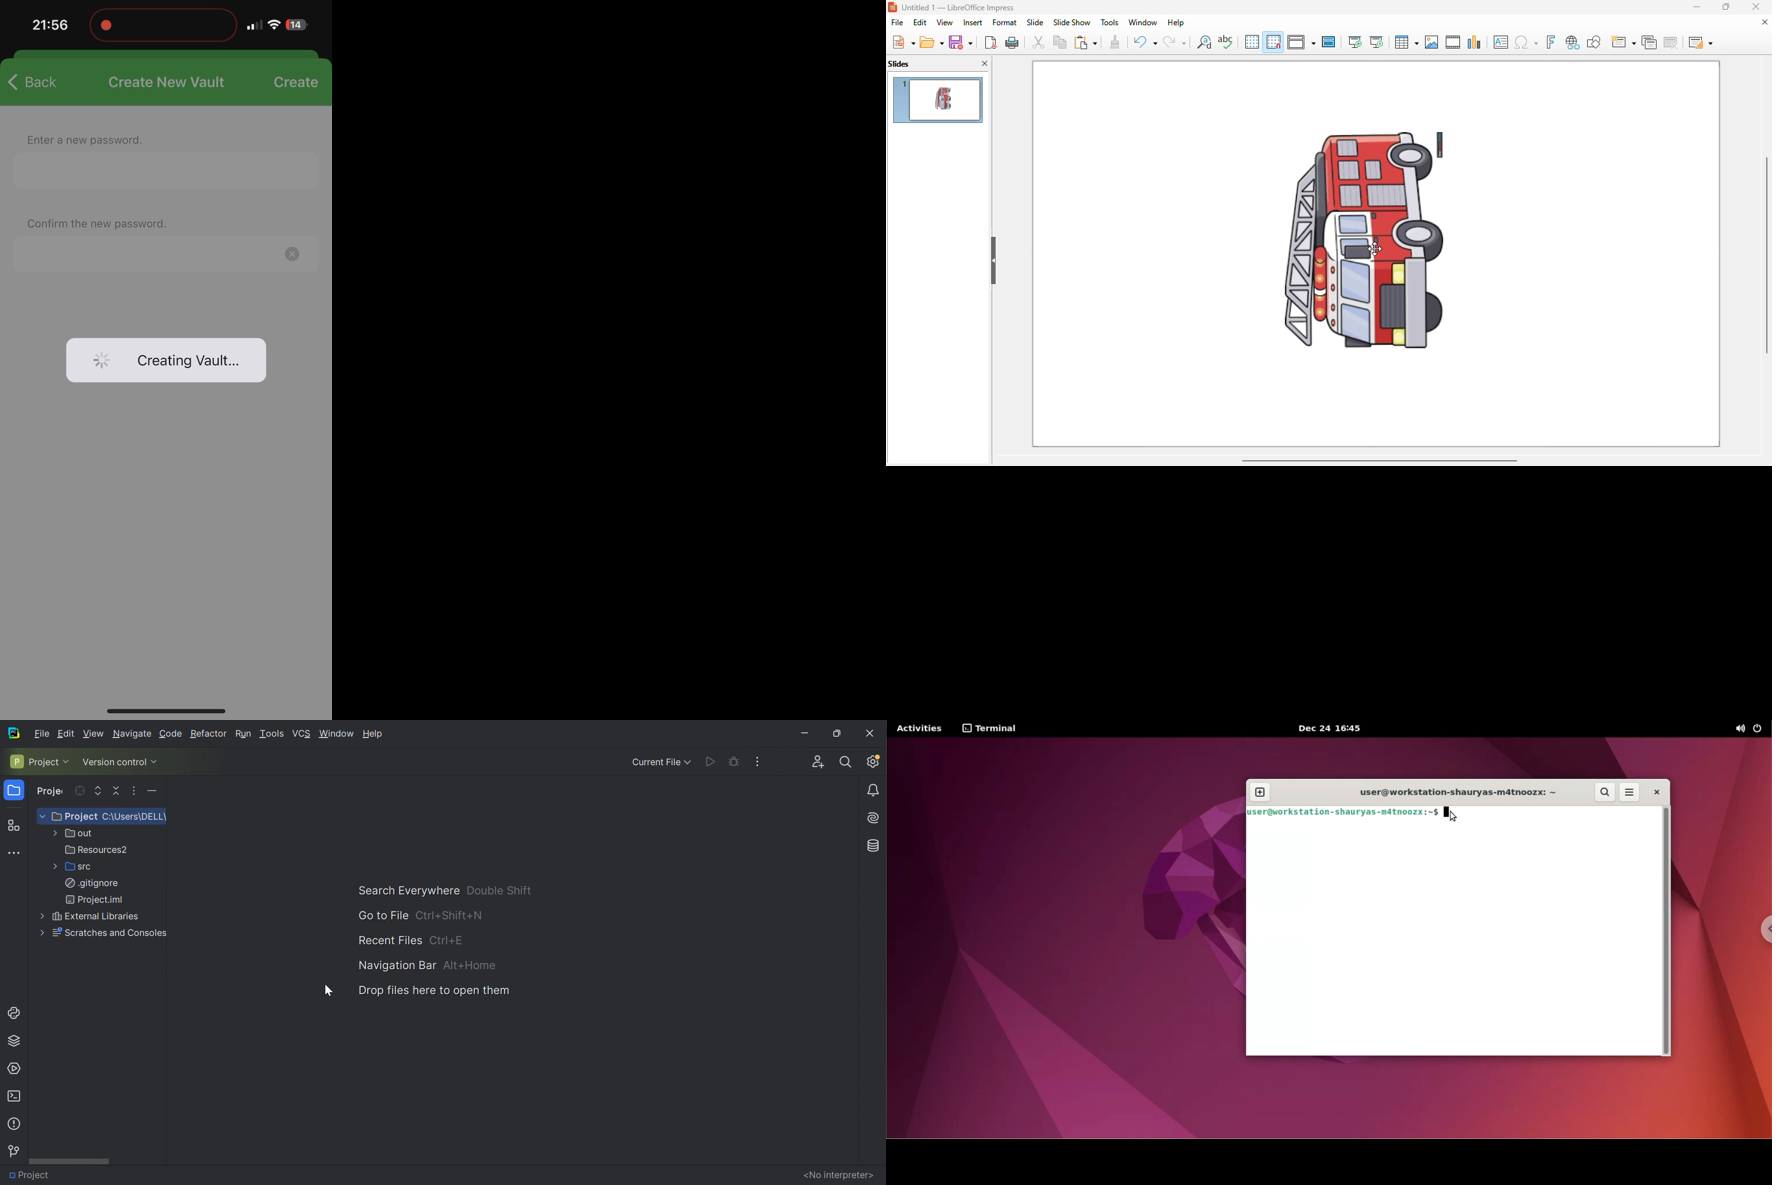 The height and width of the screenshot is (1204, 1792). I want to click on start from current slide, so click(1376, 42).